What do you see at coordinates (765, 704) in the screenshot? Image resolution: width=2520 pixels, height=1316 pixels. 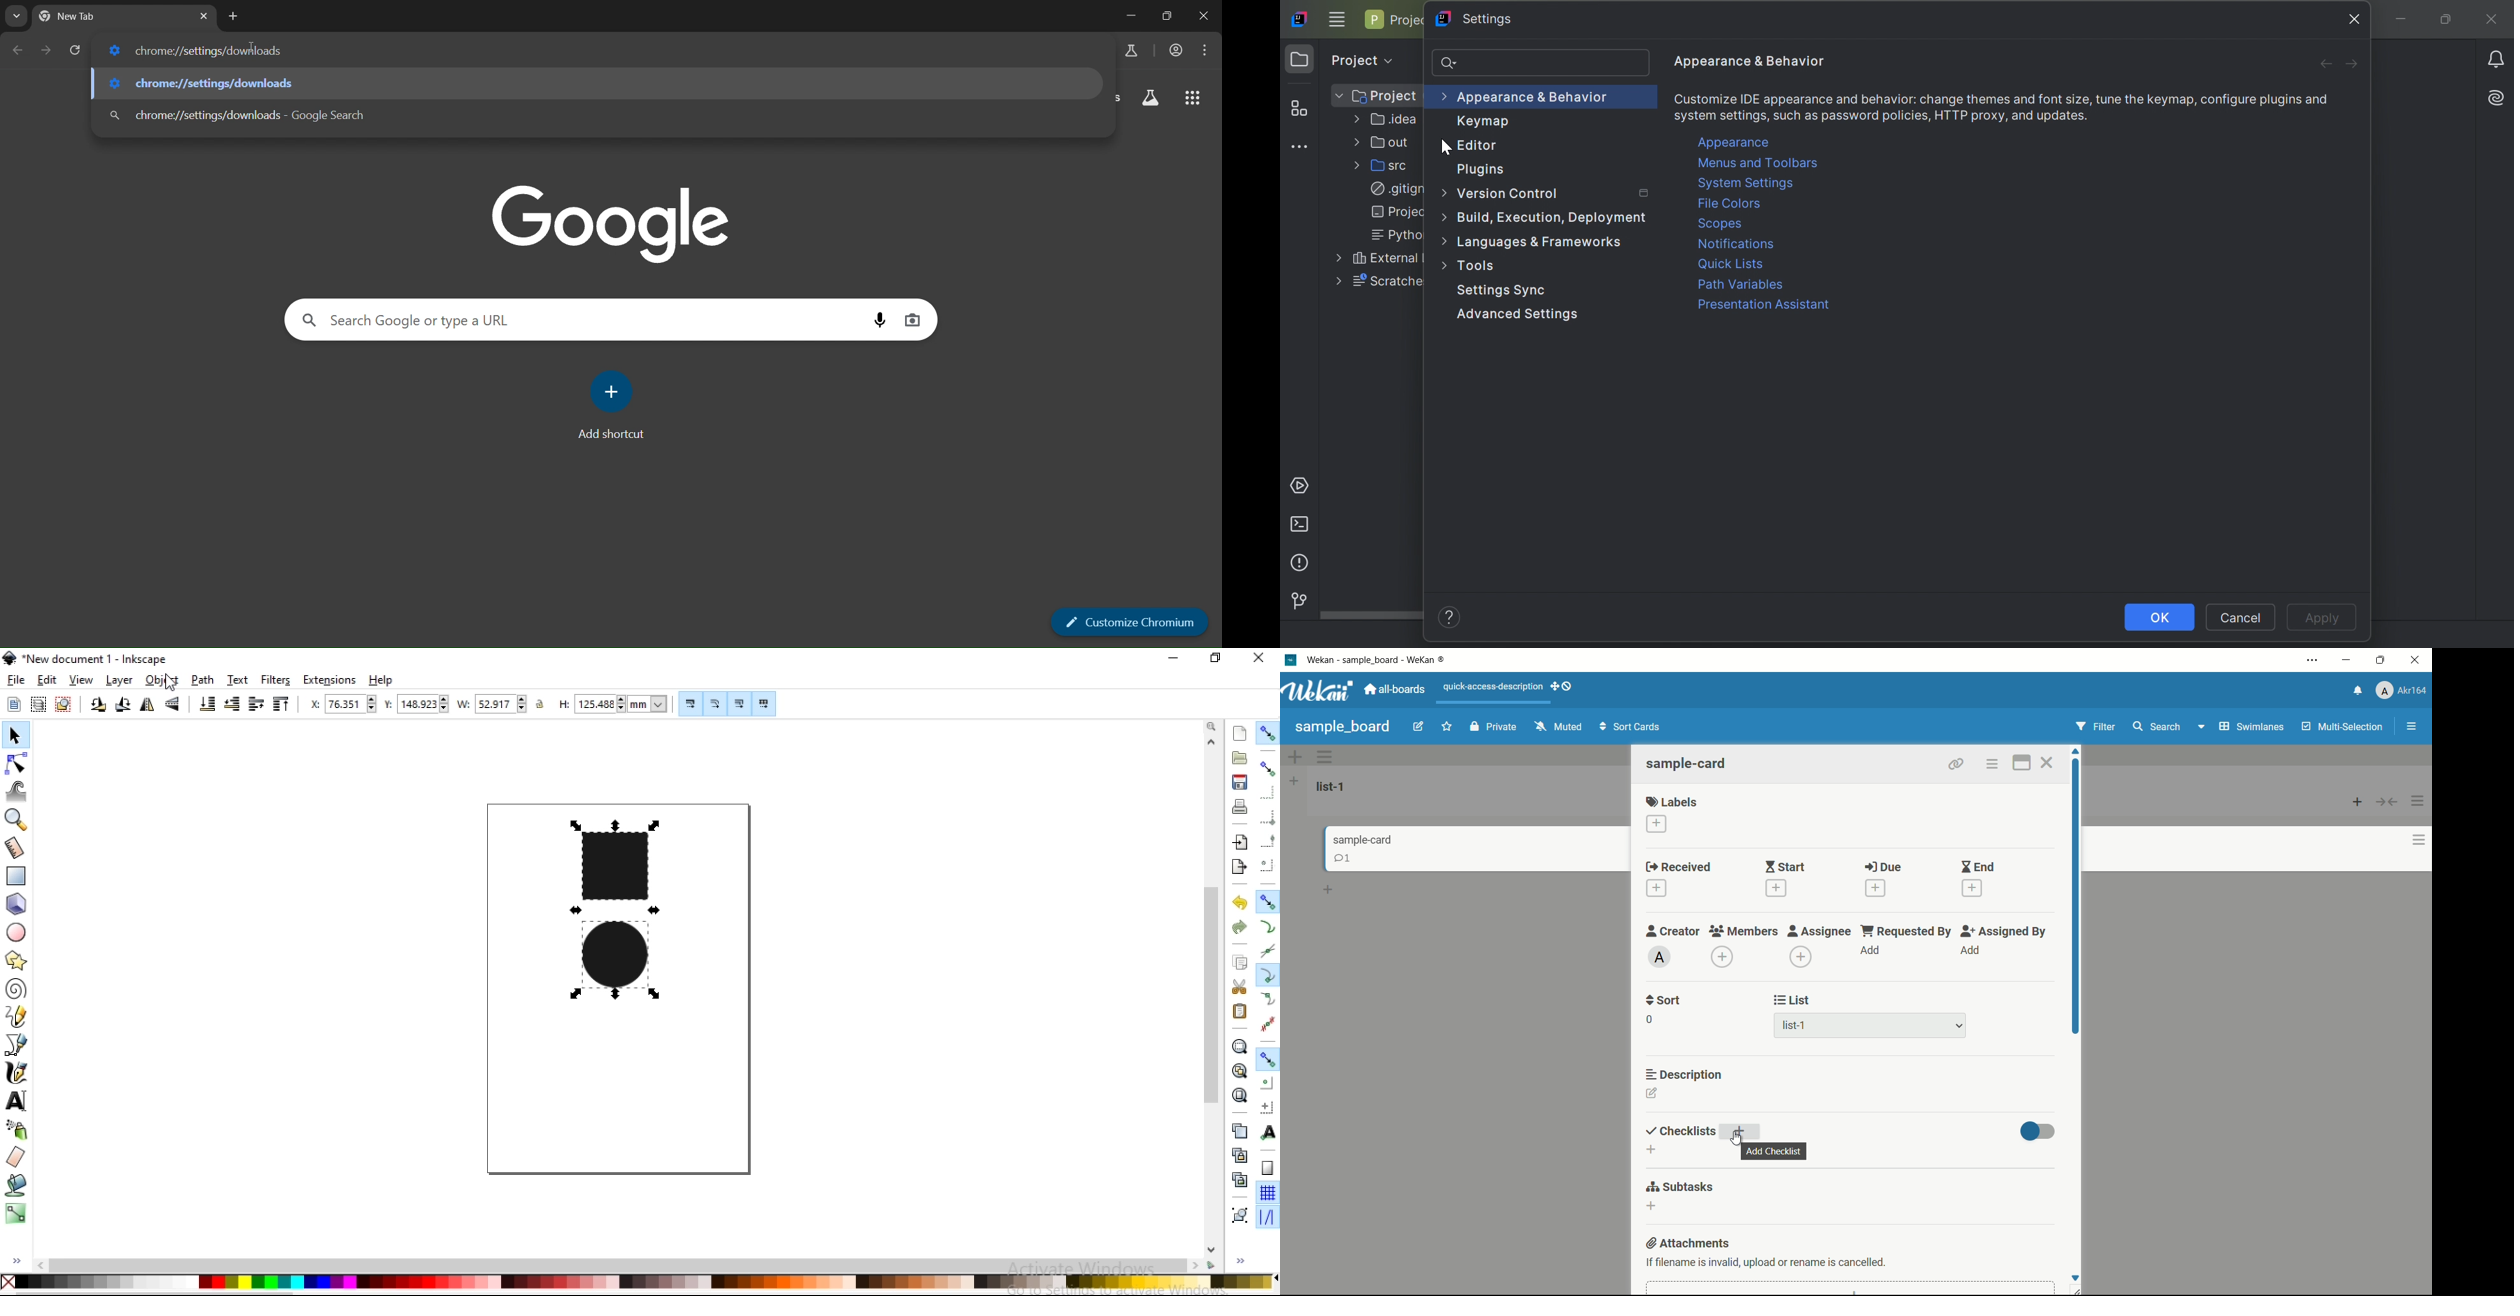 I see `move patterns along with object` at bounding box center [765, 704].